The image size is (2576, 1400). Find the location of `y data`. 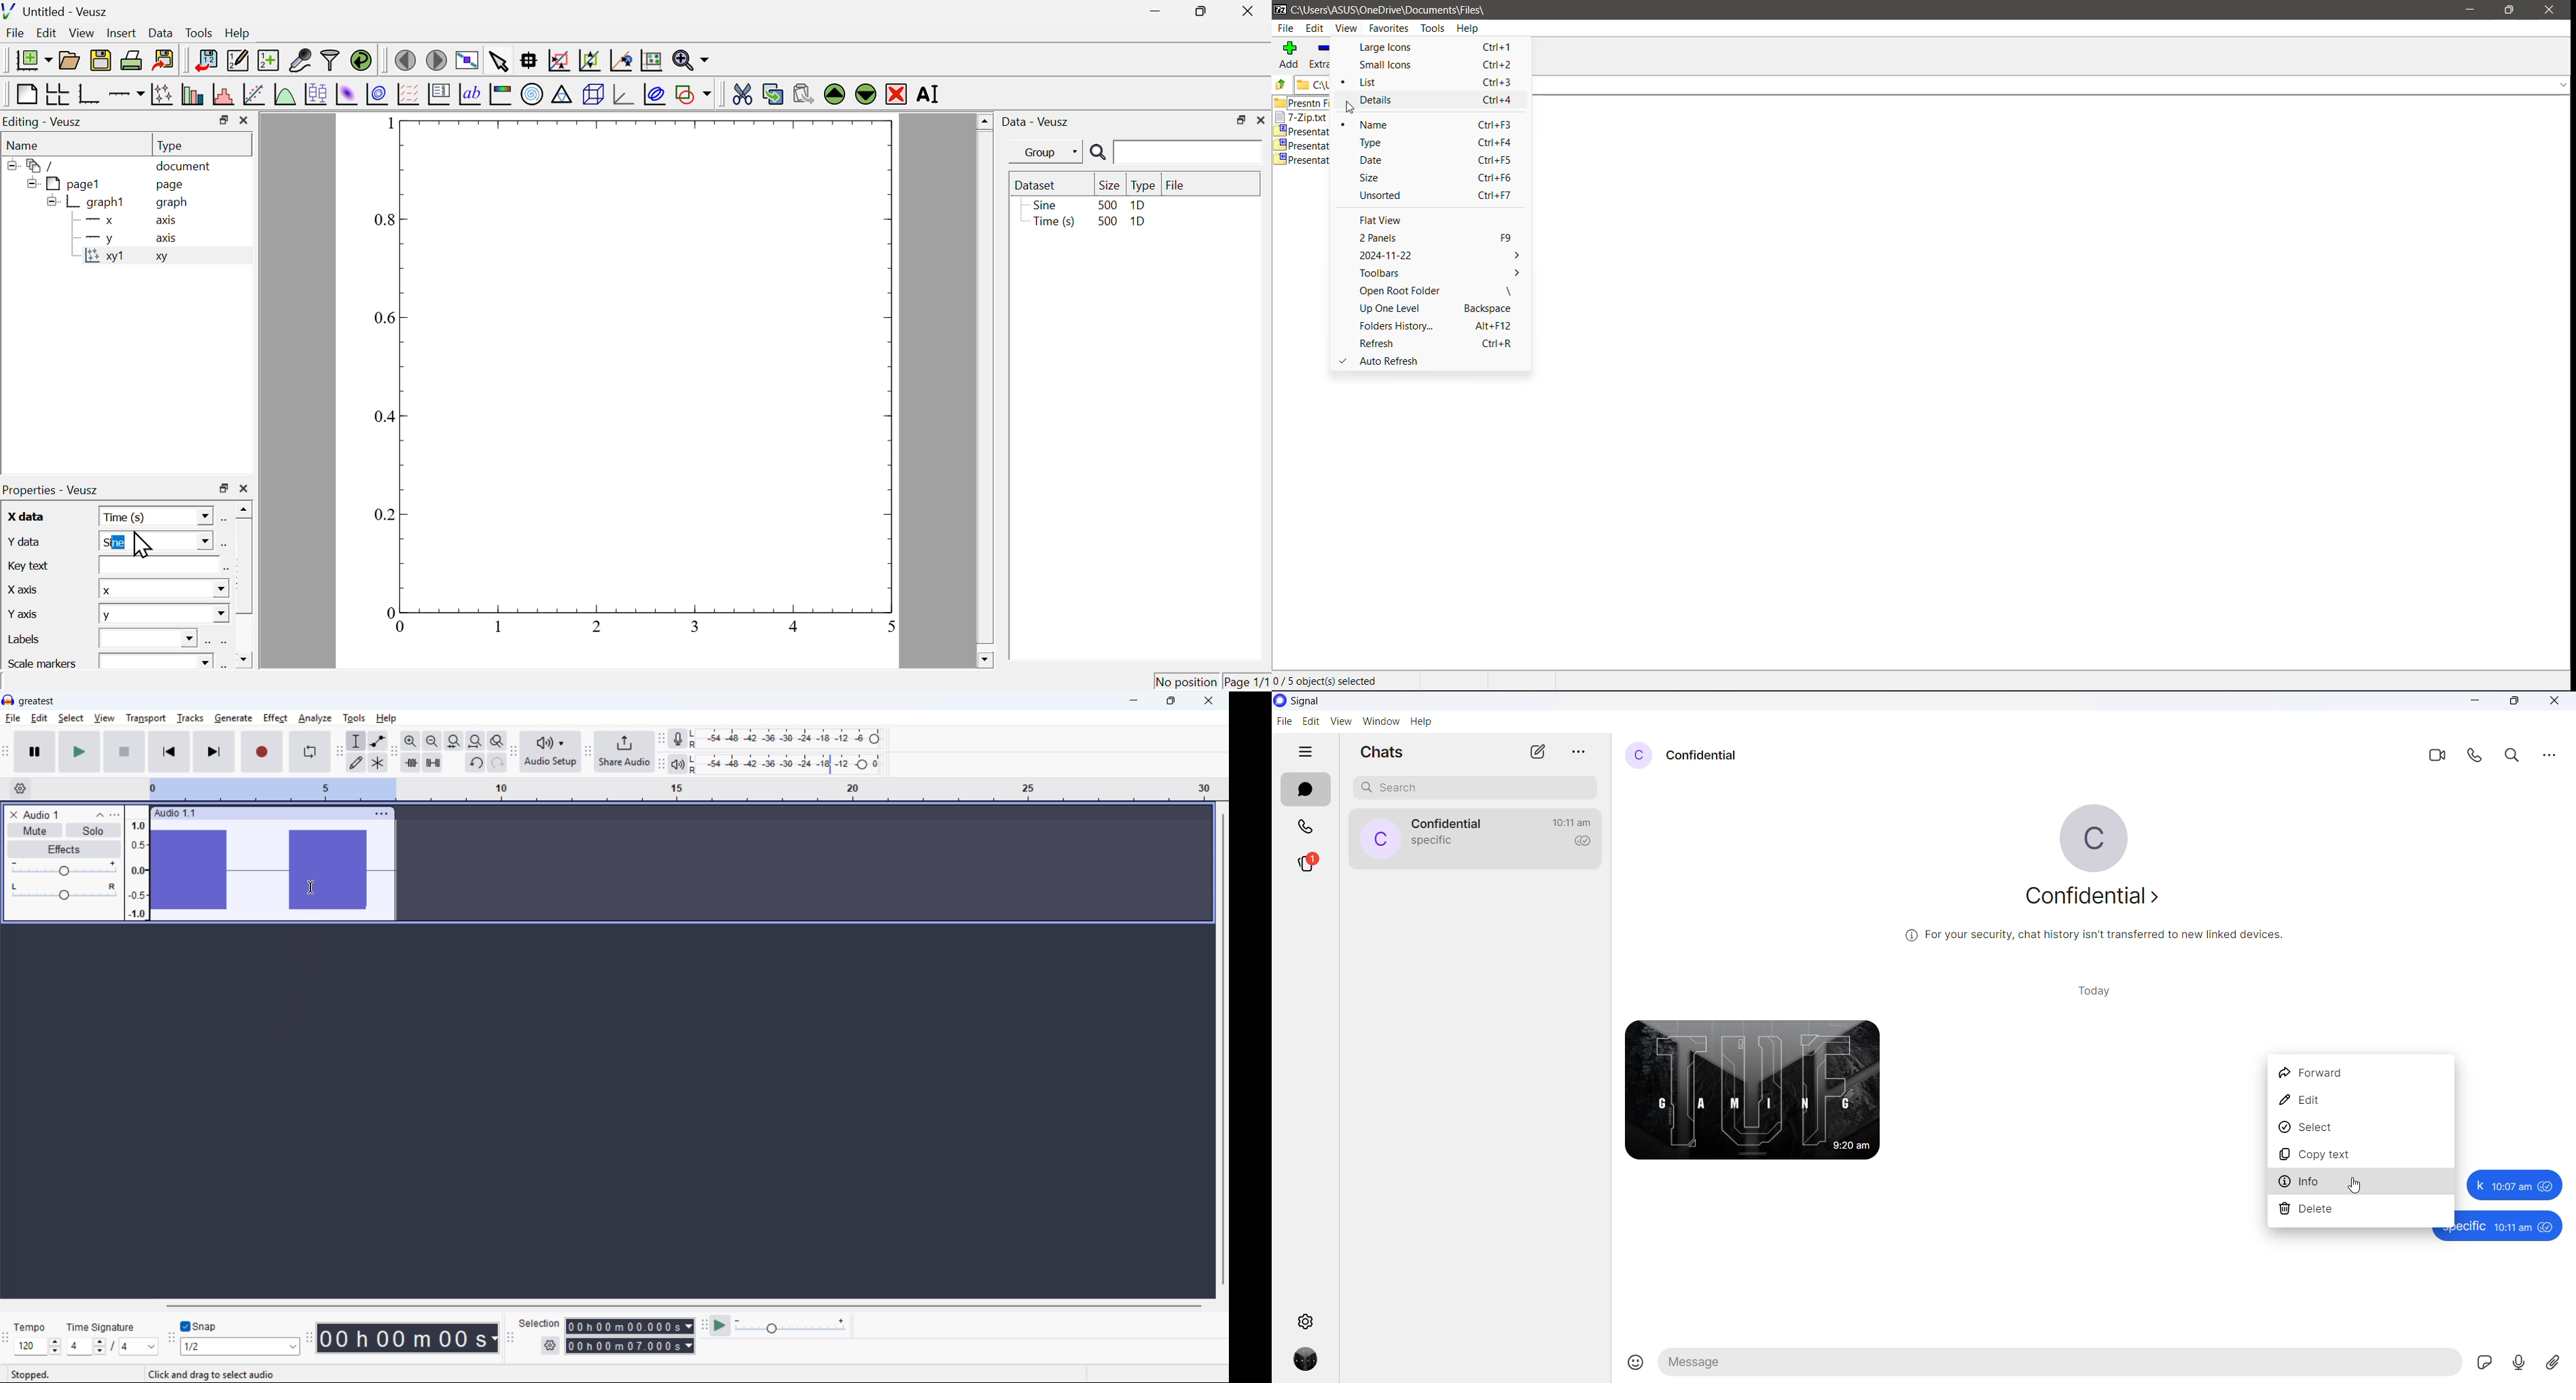

y data is located at coordinates (25, 541).